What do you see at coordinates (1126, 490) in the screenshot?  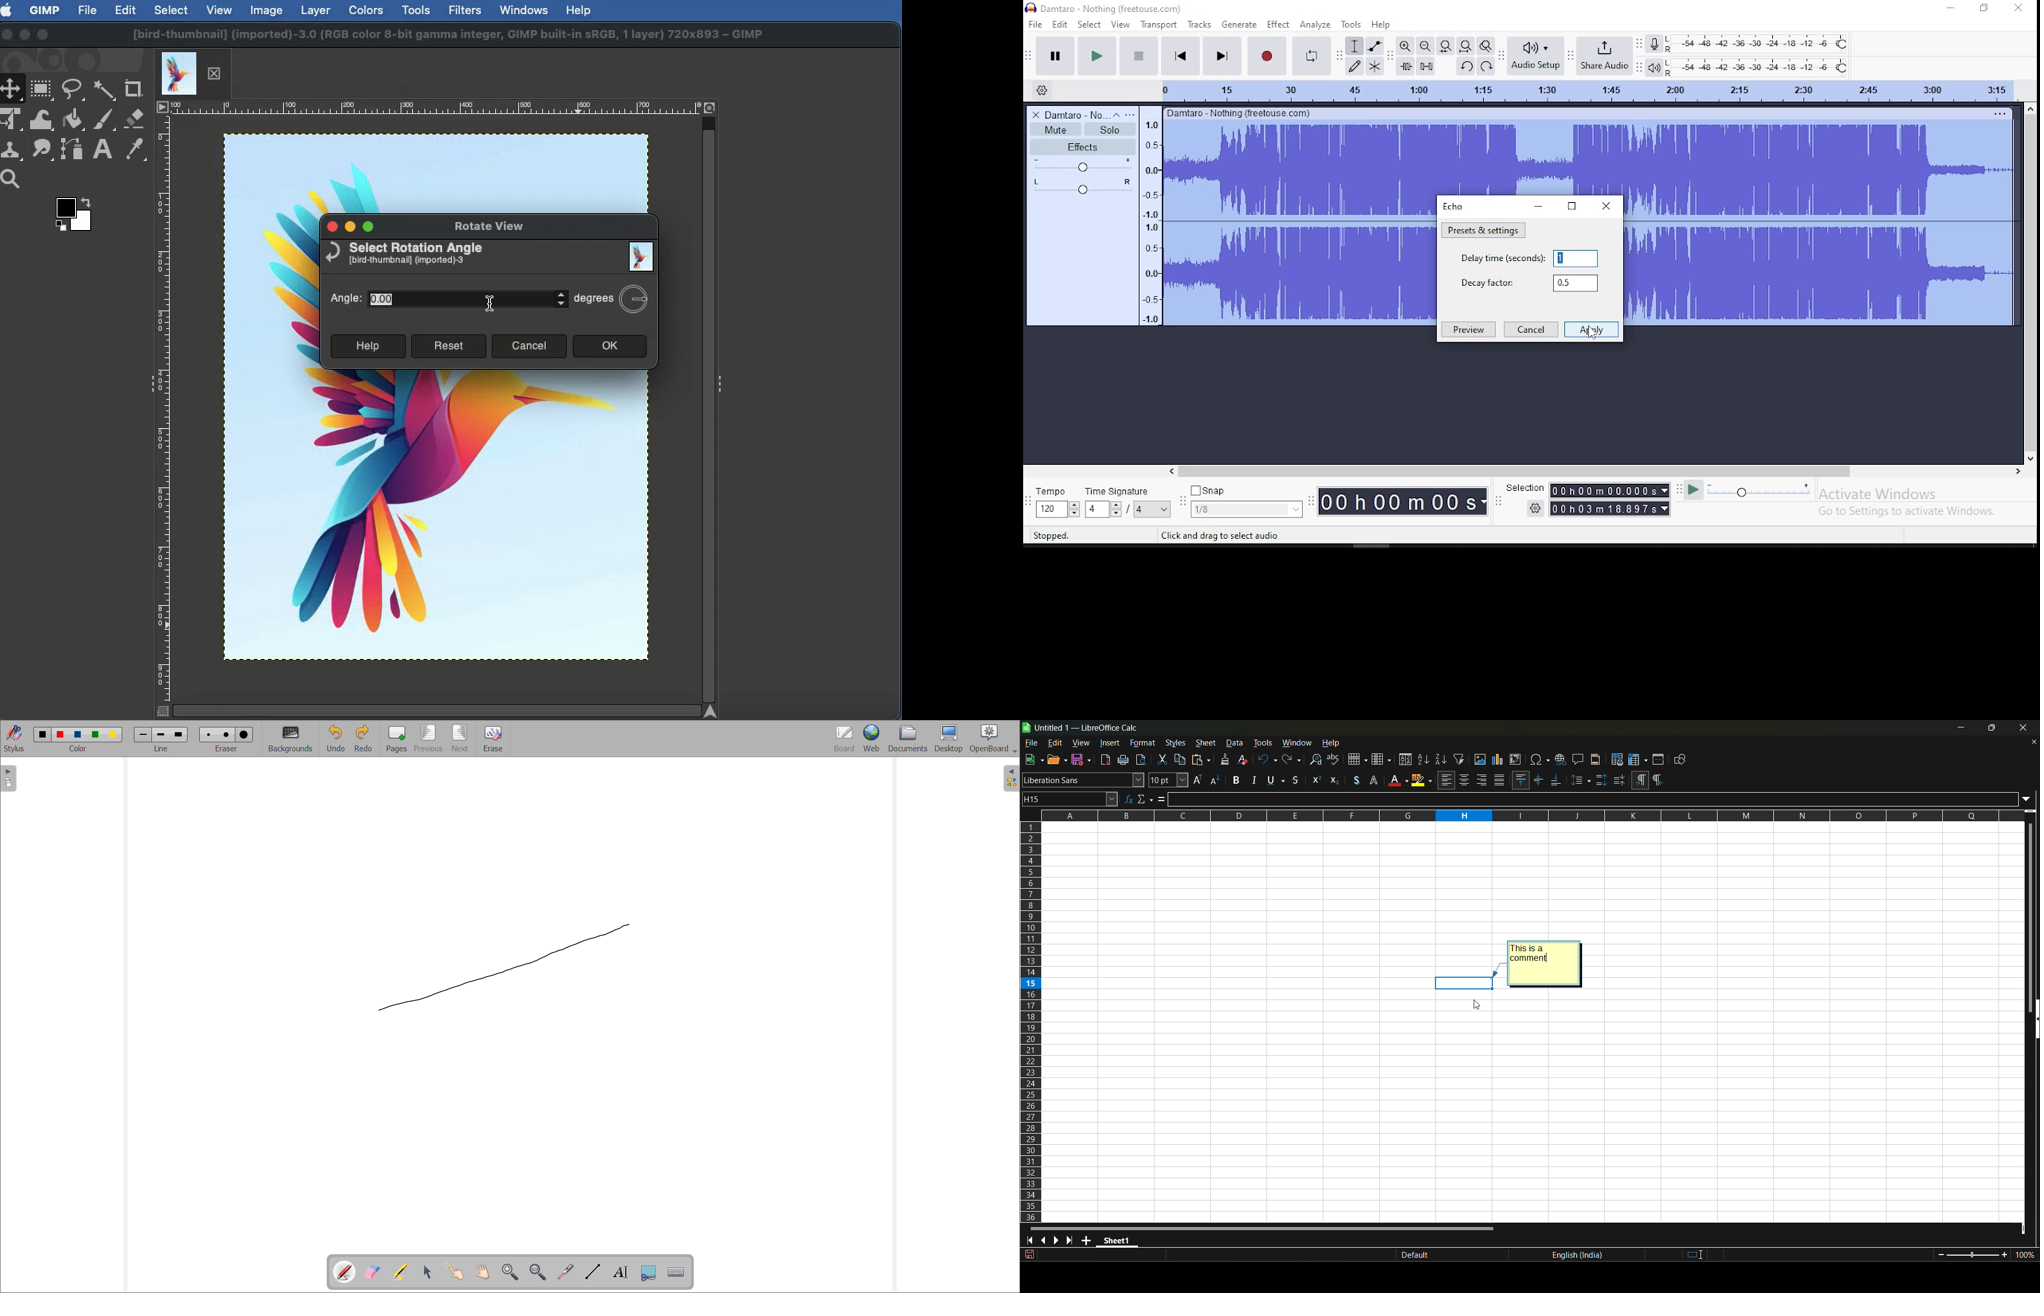 I see `time signature` at bounding box center [1126, 490].